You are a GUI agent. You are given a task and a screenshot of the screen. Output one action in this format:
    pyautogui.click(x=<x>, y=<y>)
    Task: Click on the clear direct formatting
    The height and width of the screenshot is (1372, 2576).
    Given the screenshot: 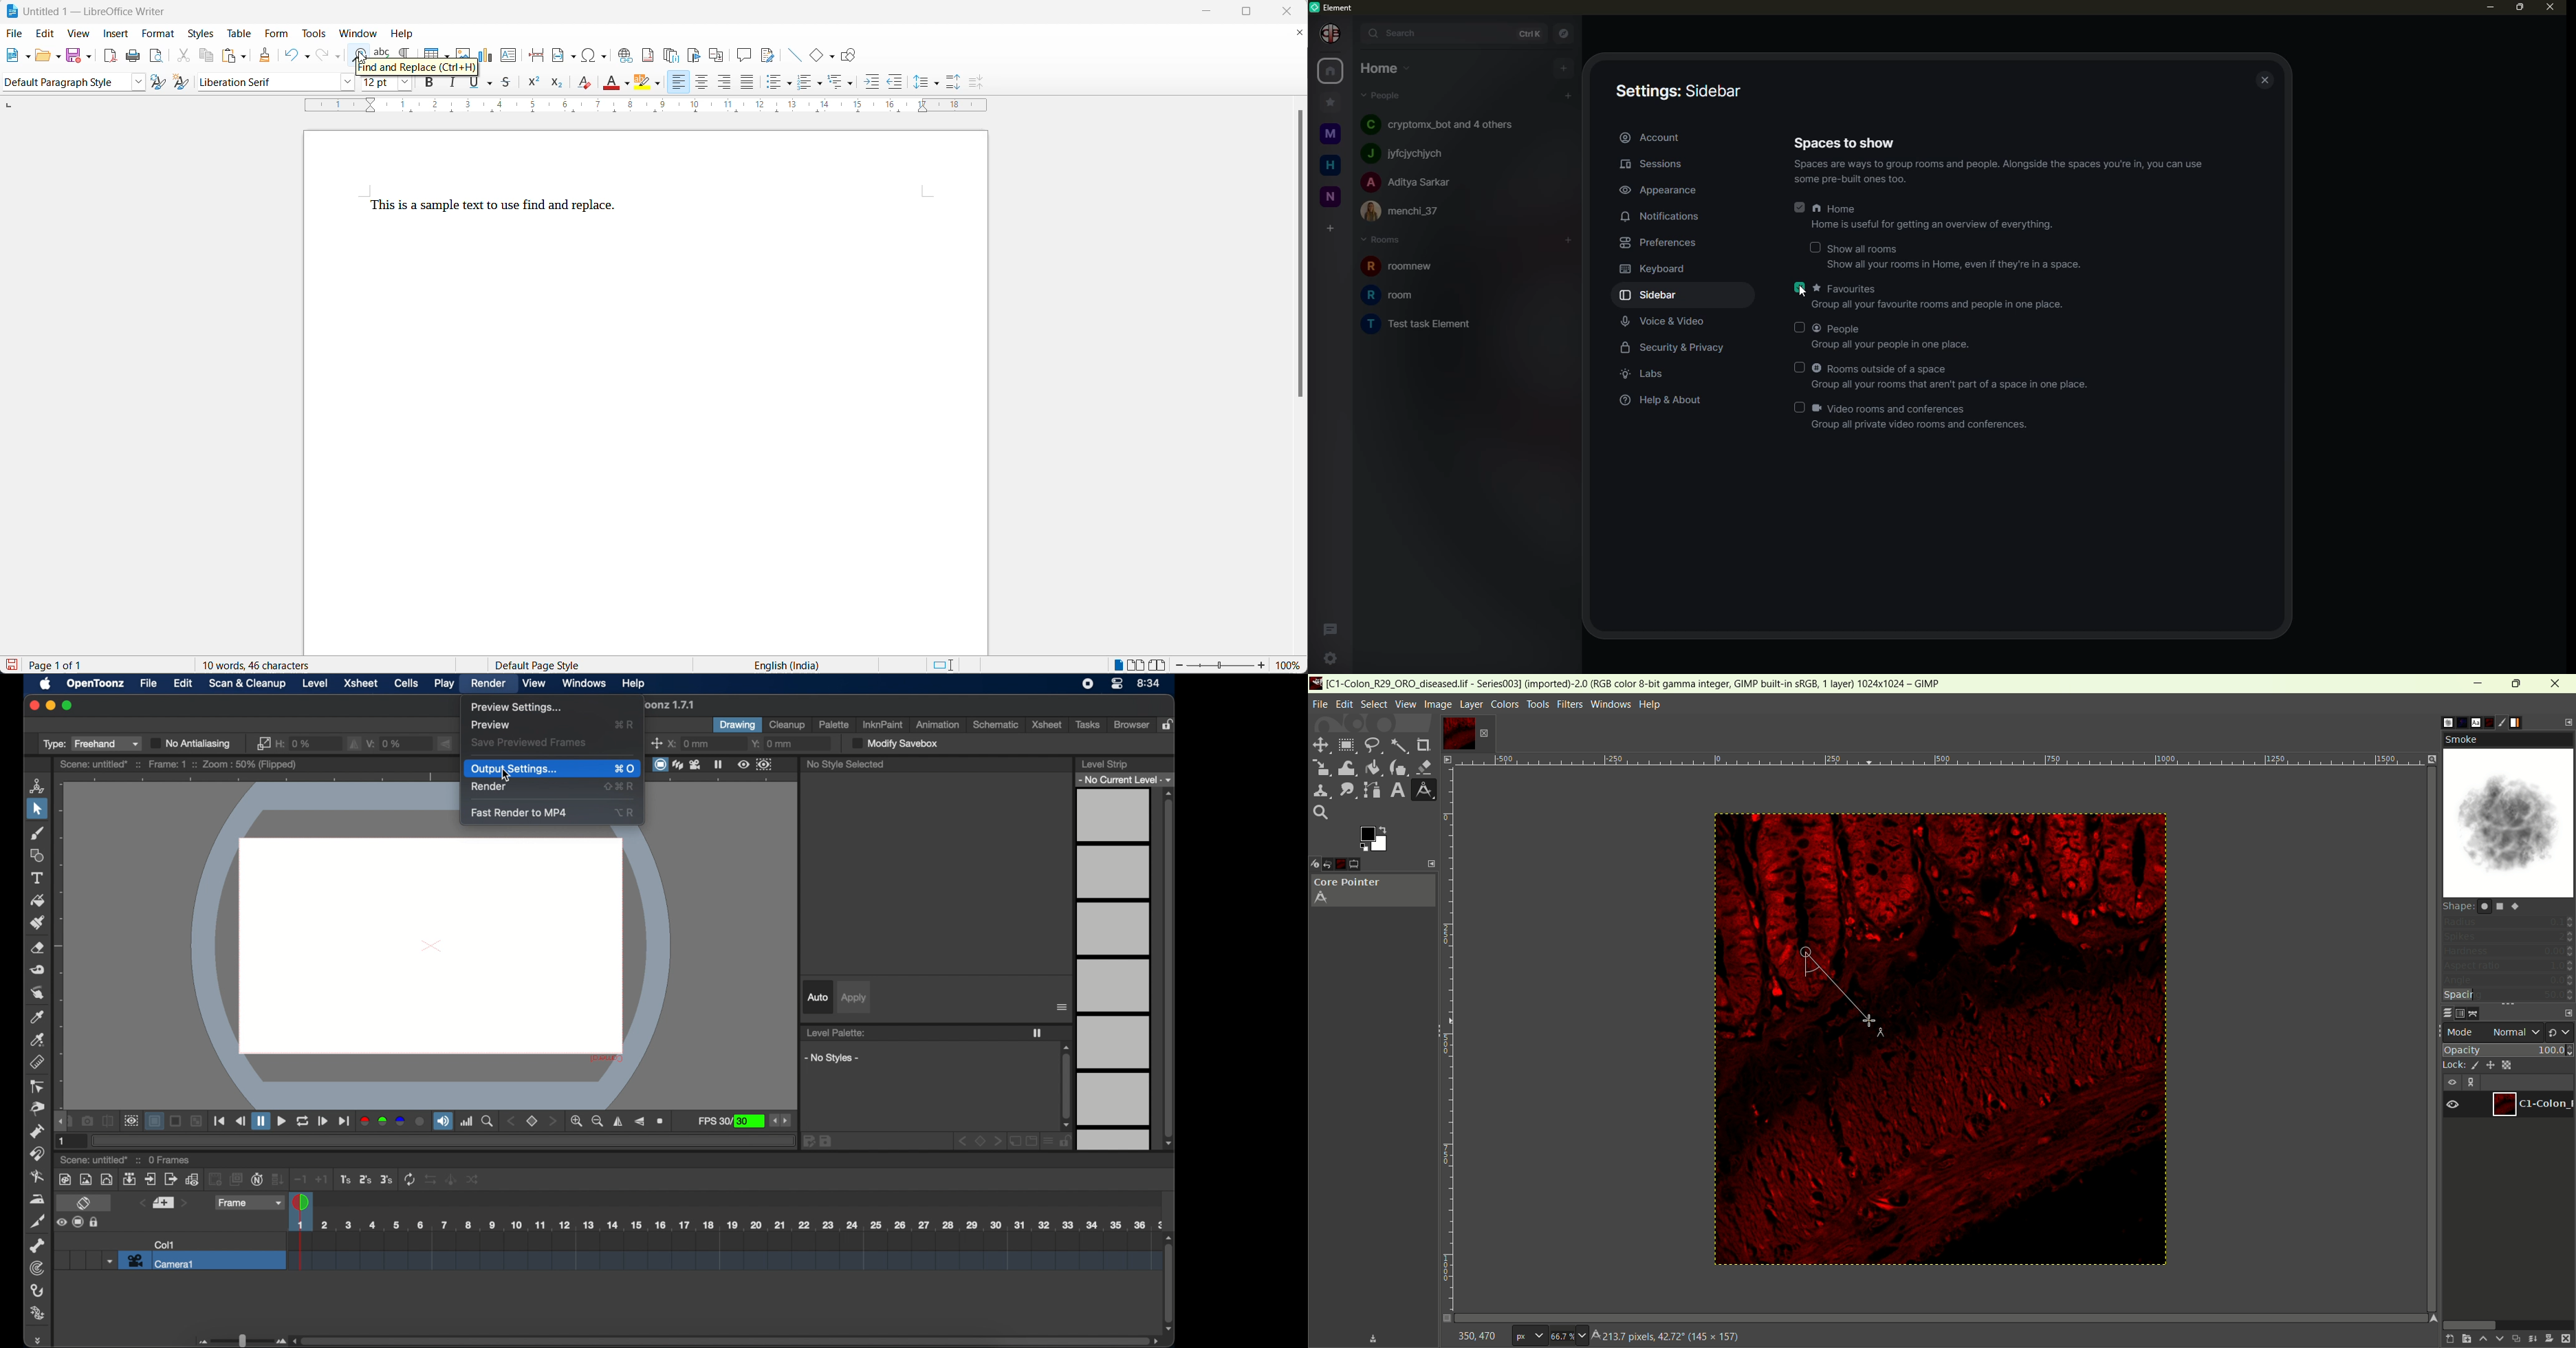 What is the action you would take?
    pyautogui.click(x=584, y=85)
    